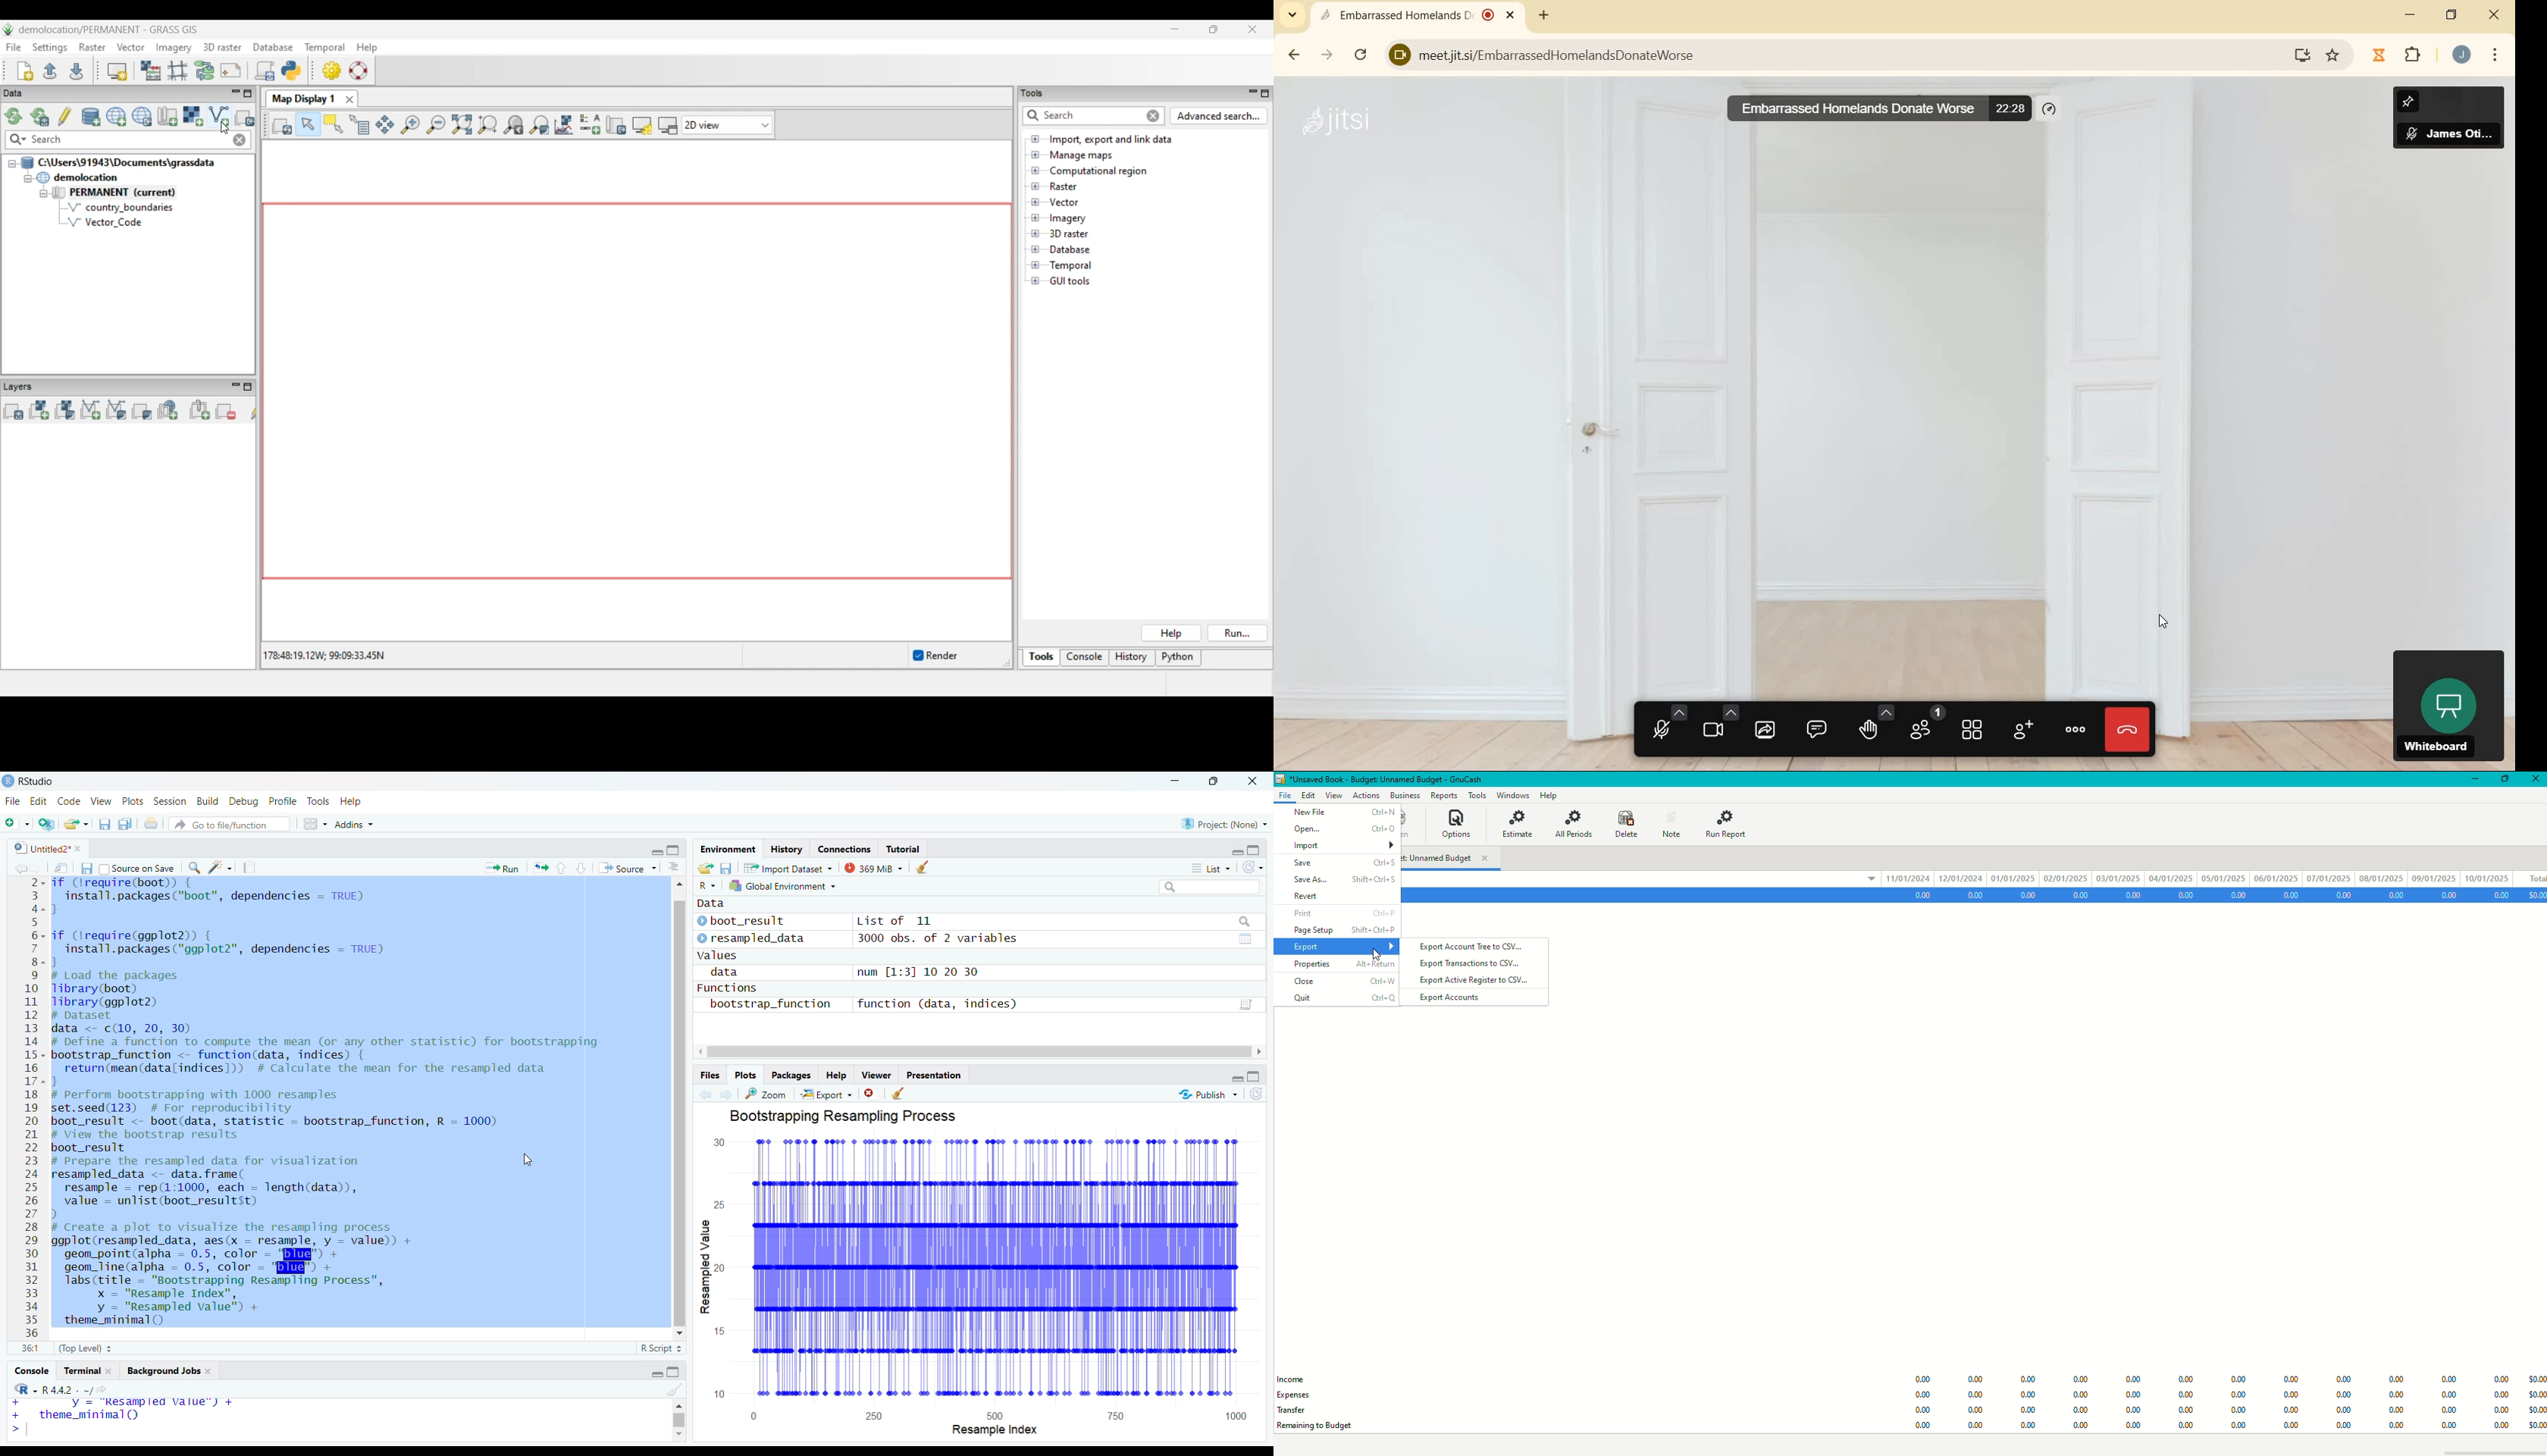 The height and width of the screenshot is (1456, 2548). What do you see at coordinates (36, 780) in the screenshot?
I see ` RStudio` at bounding box center [36, 780].